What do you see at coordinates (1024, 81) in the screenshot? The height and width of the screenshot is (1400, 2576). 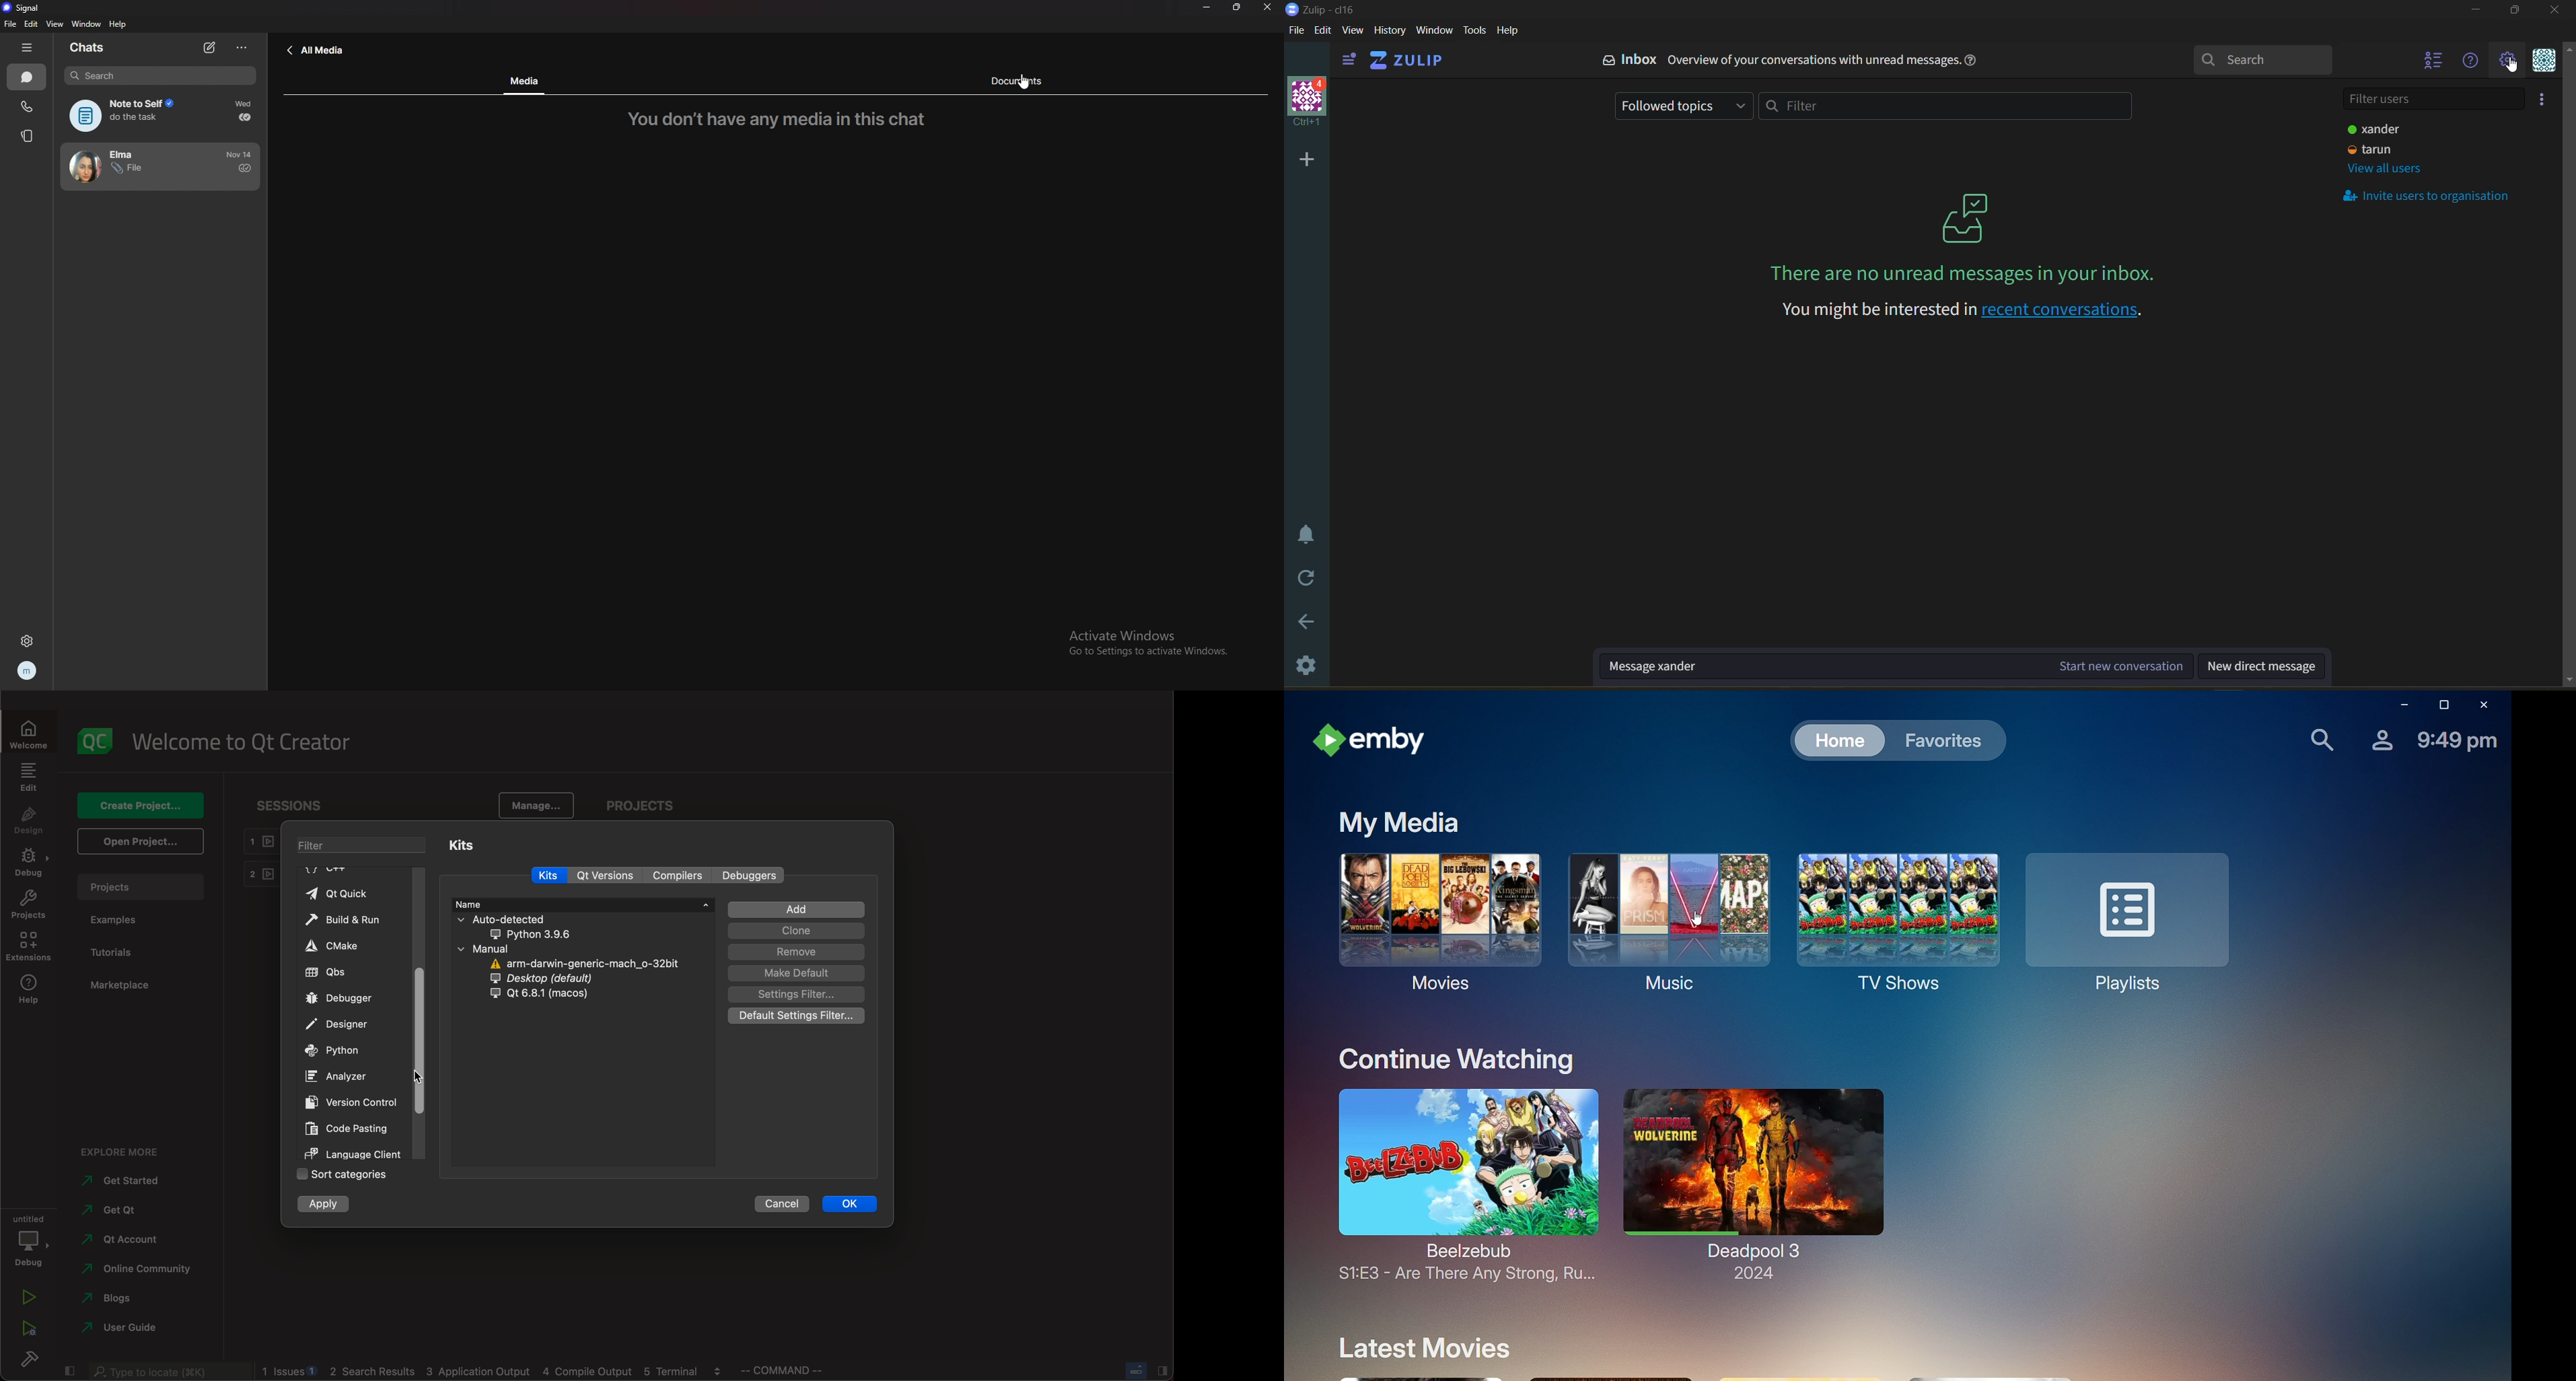 I see `document` at bounding box center [1024, 81].